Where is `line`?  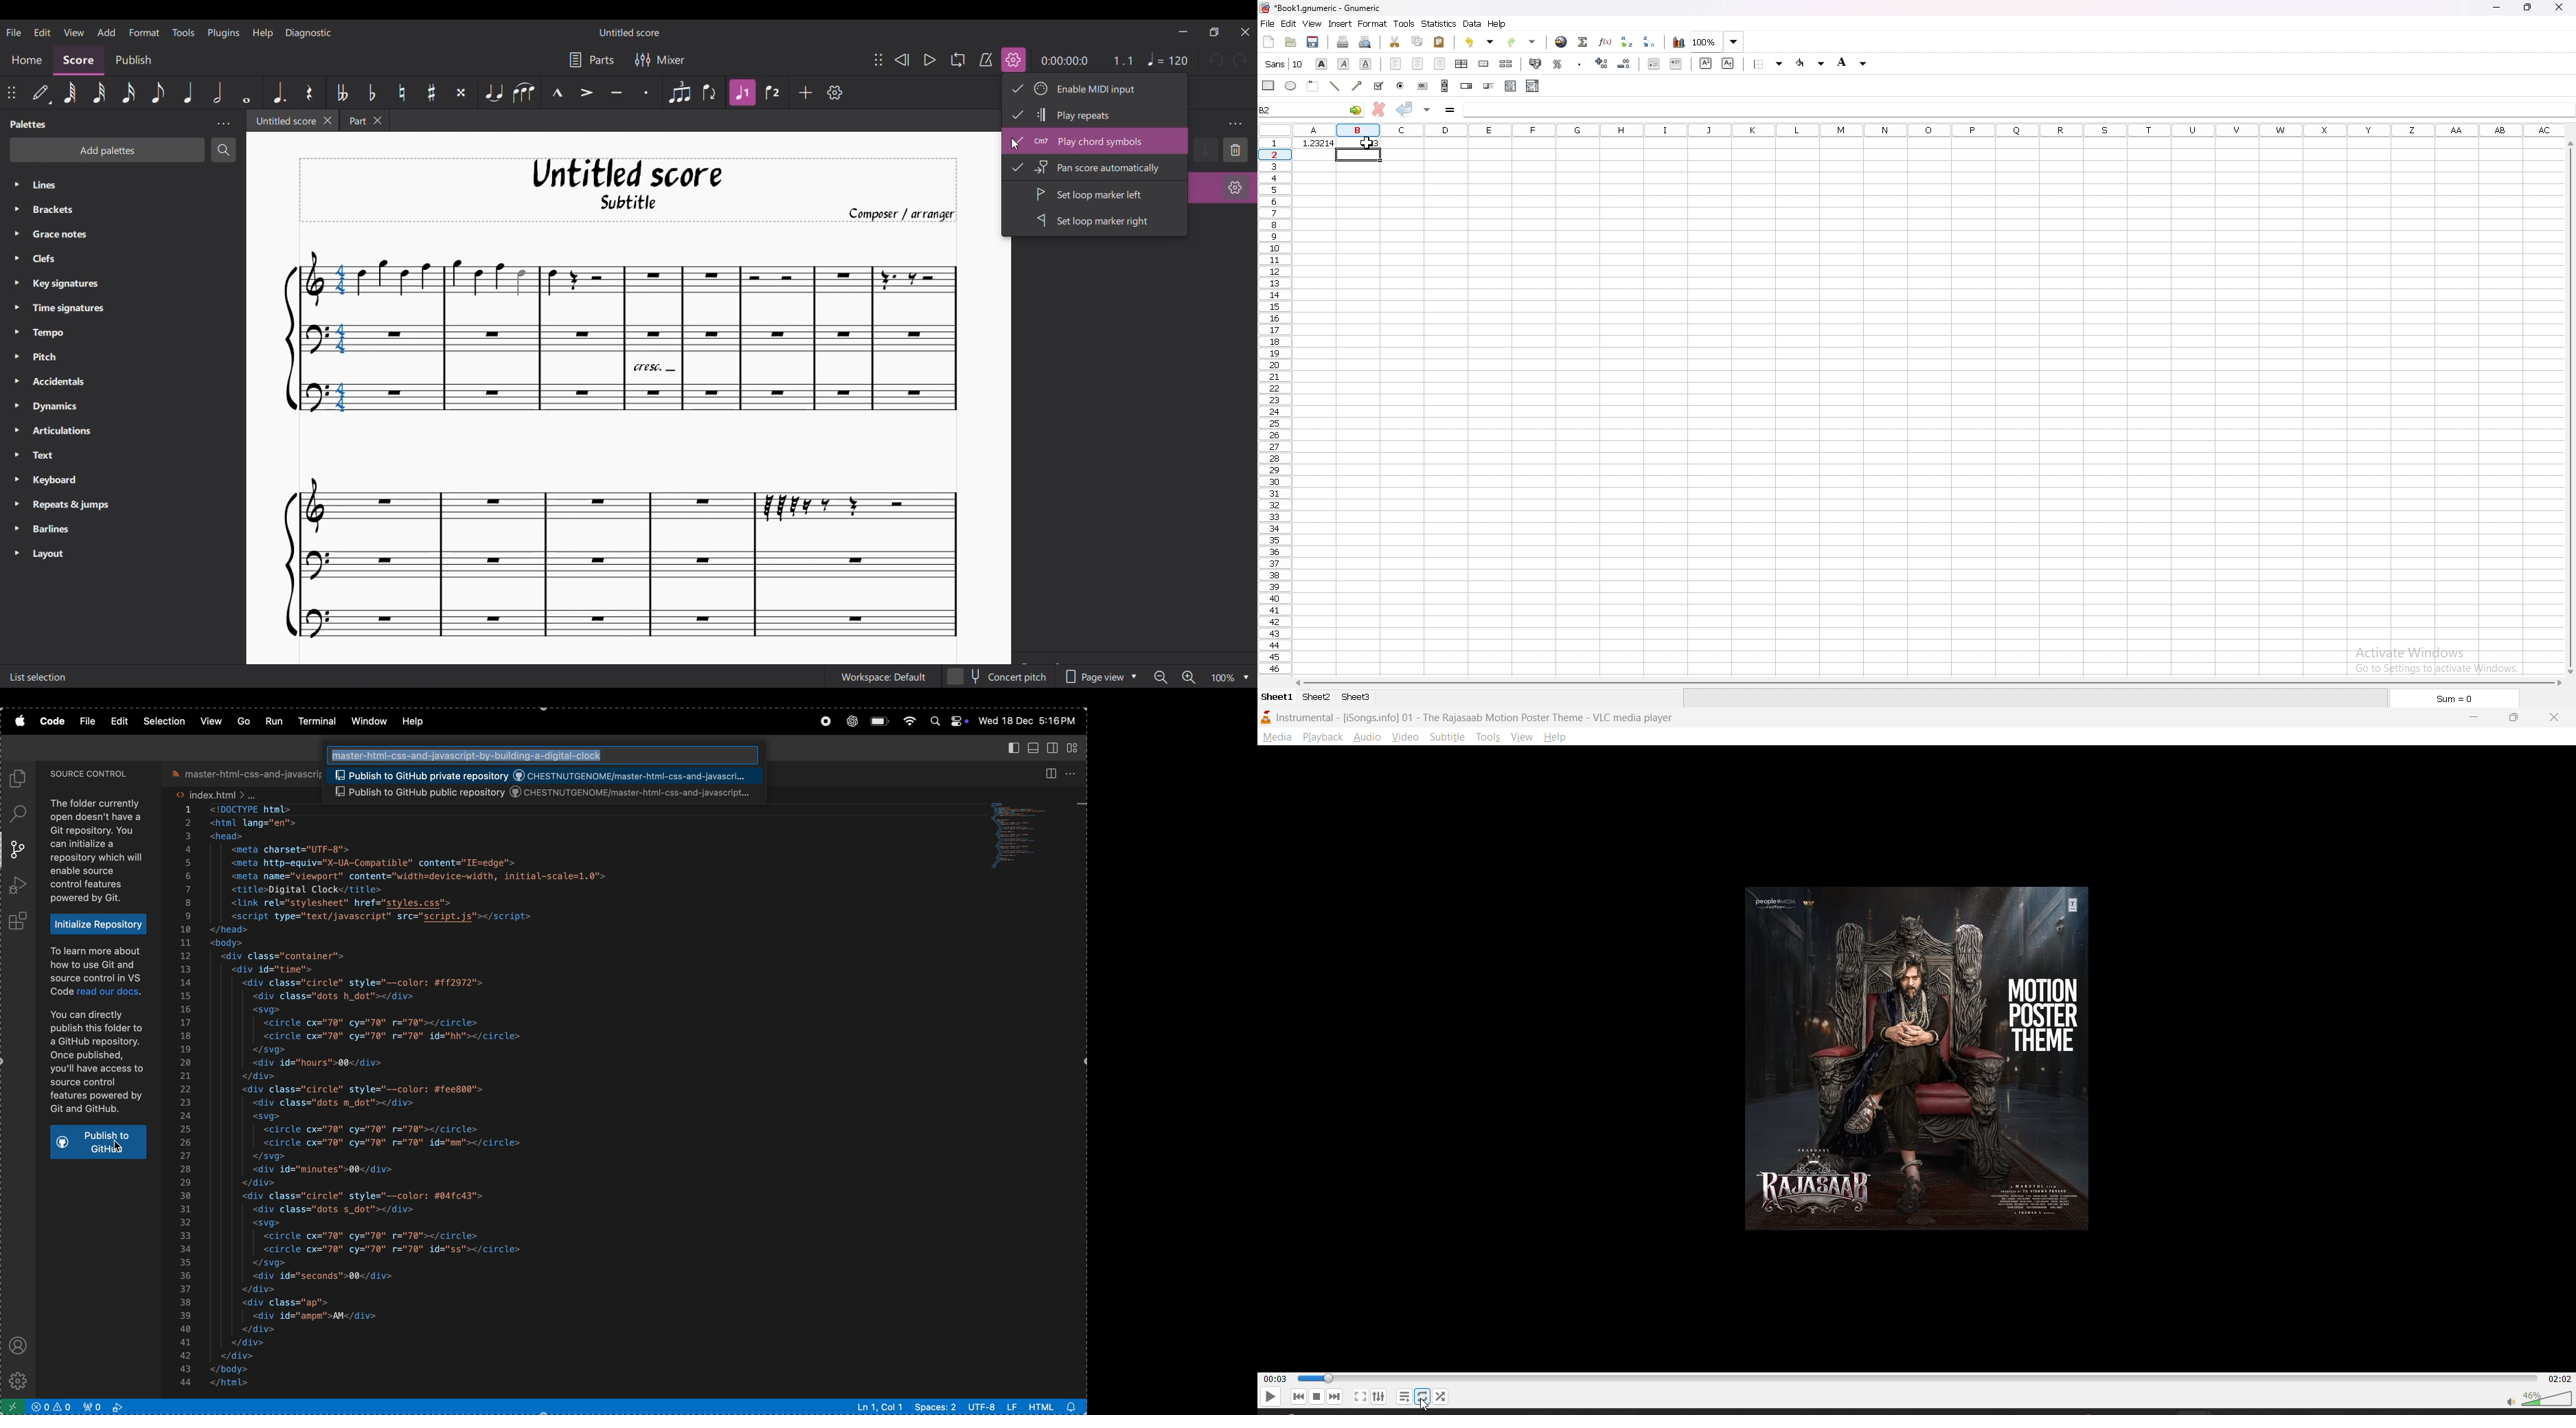 line is located at coordinates (1334, 85).